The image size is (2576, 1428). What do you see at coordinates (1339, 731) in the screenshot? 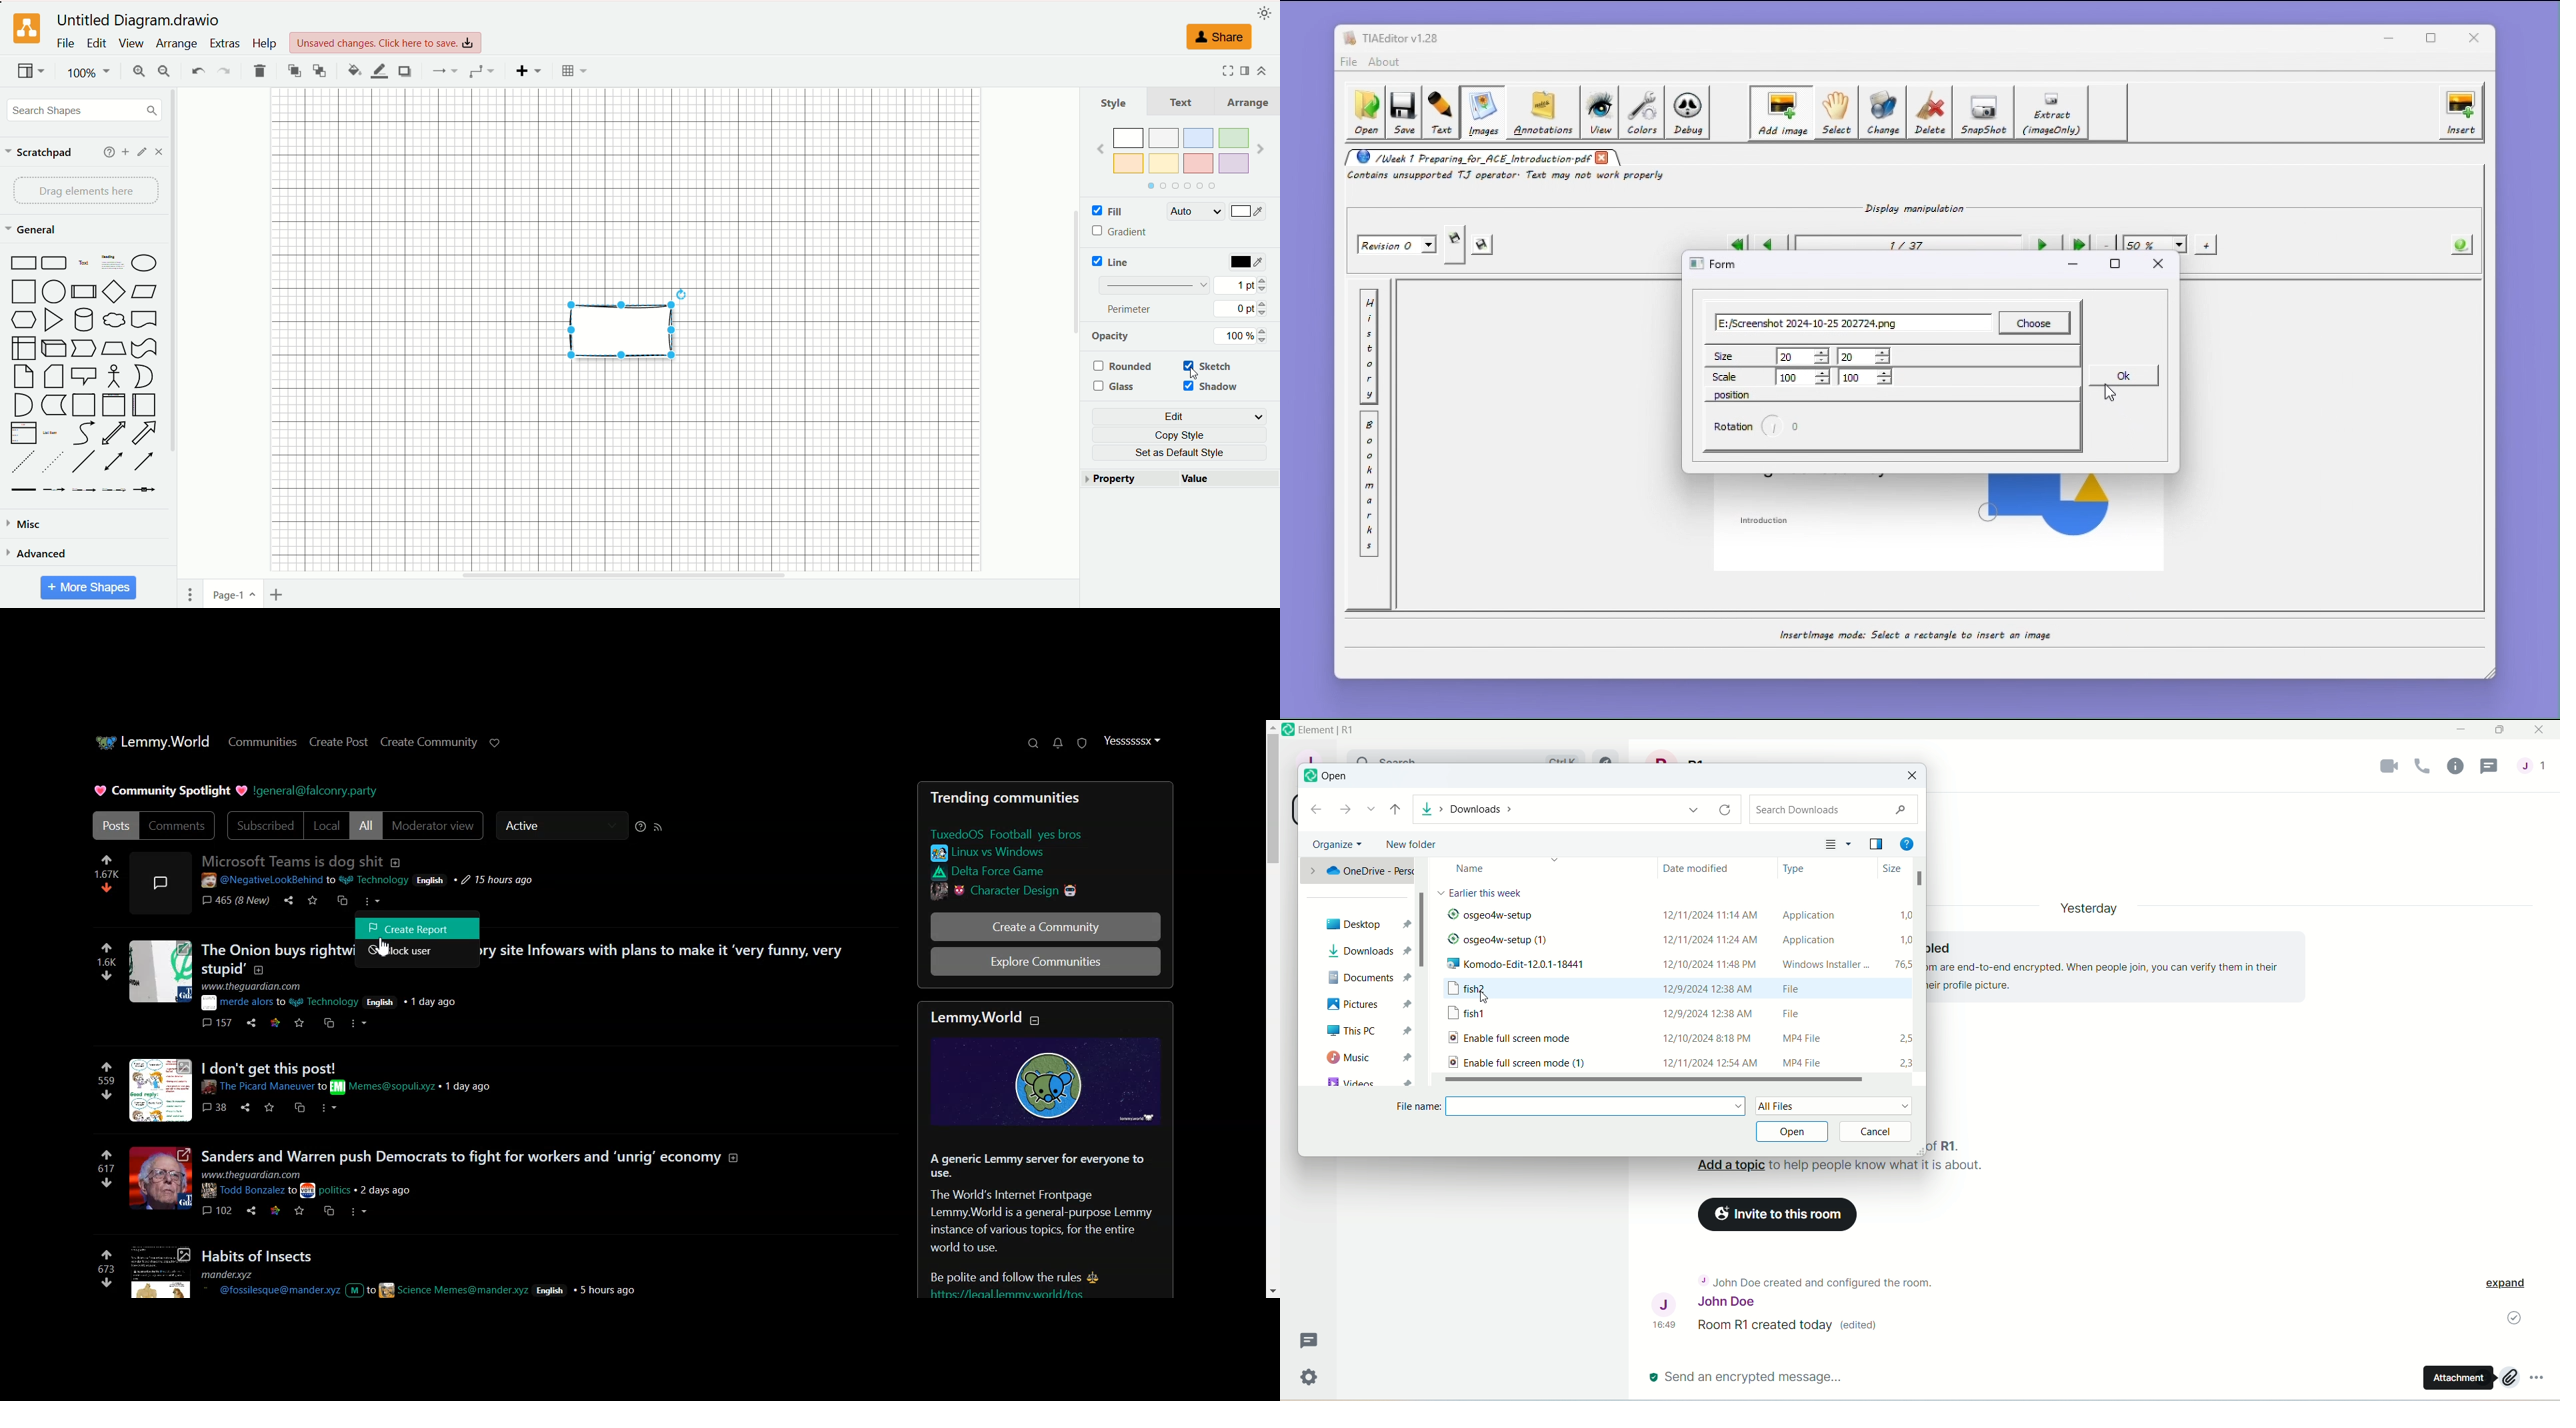
I see `element | R1` at bounding box center [1339, 731].